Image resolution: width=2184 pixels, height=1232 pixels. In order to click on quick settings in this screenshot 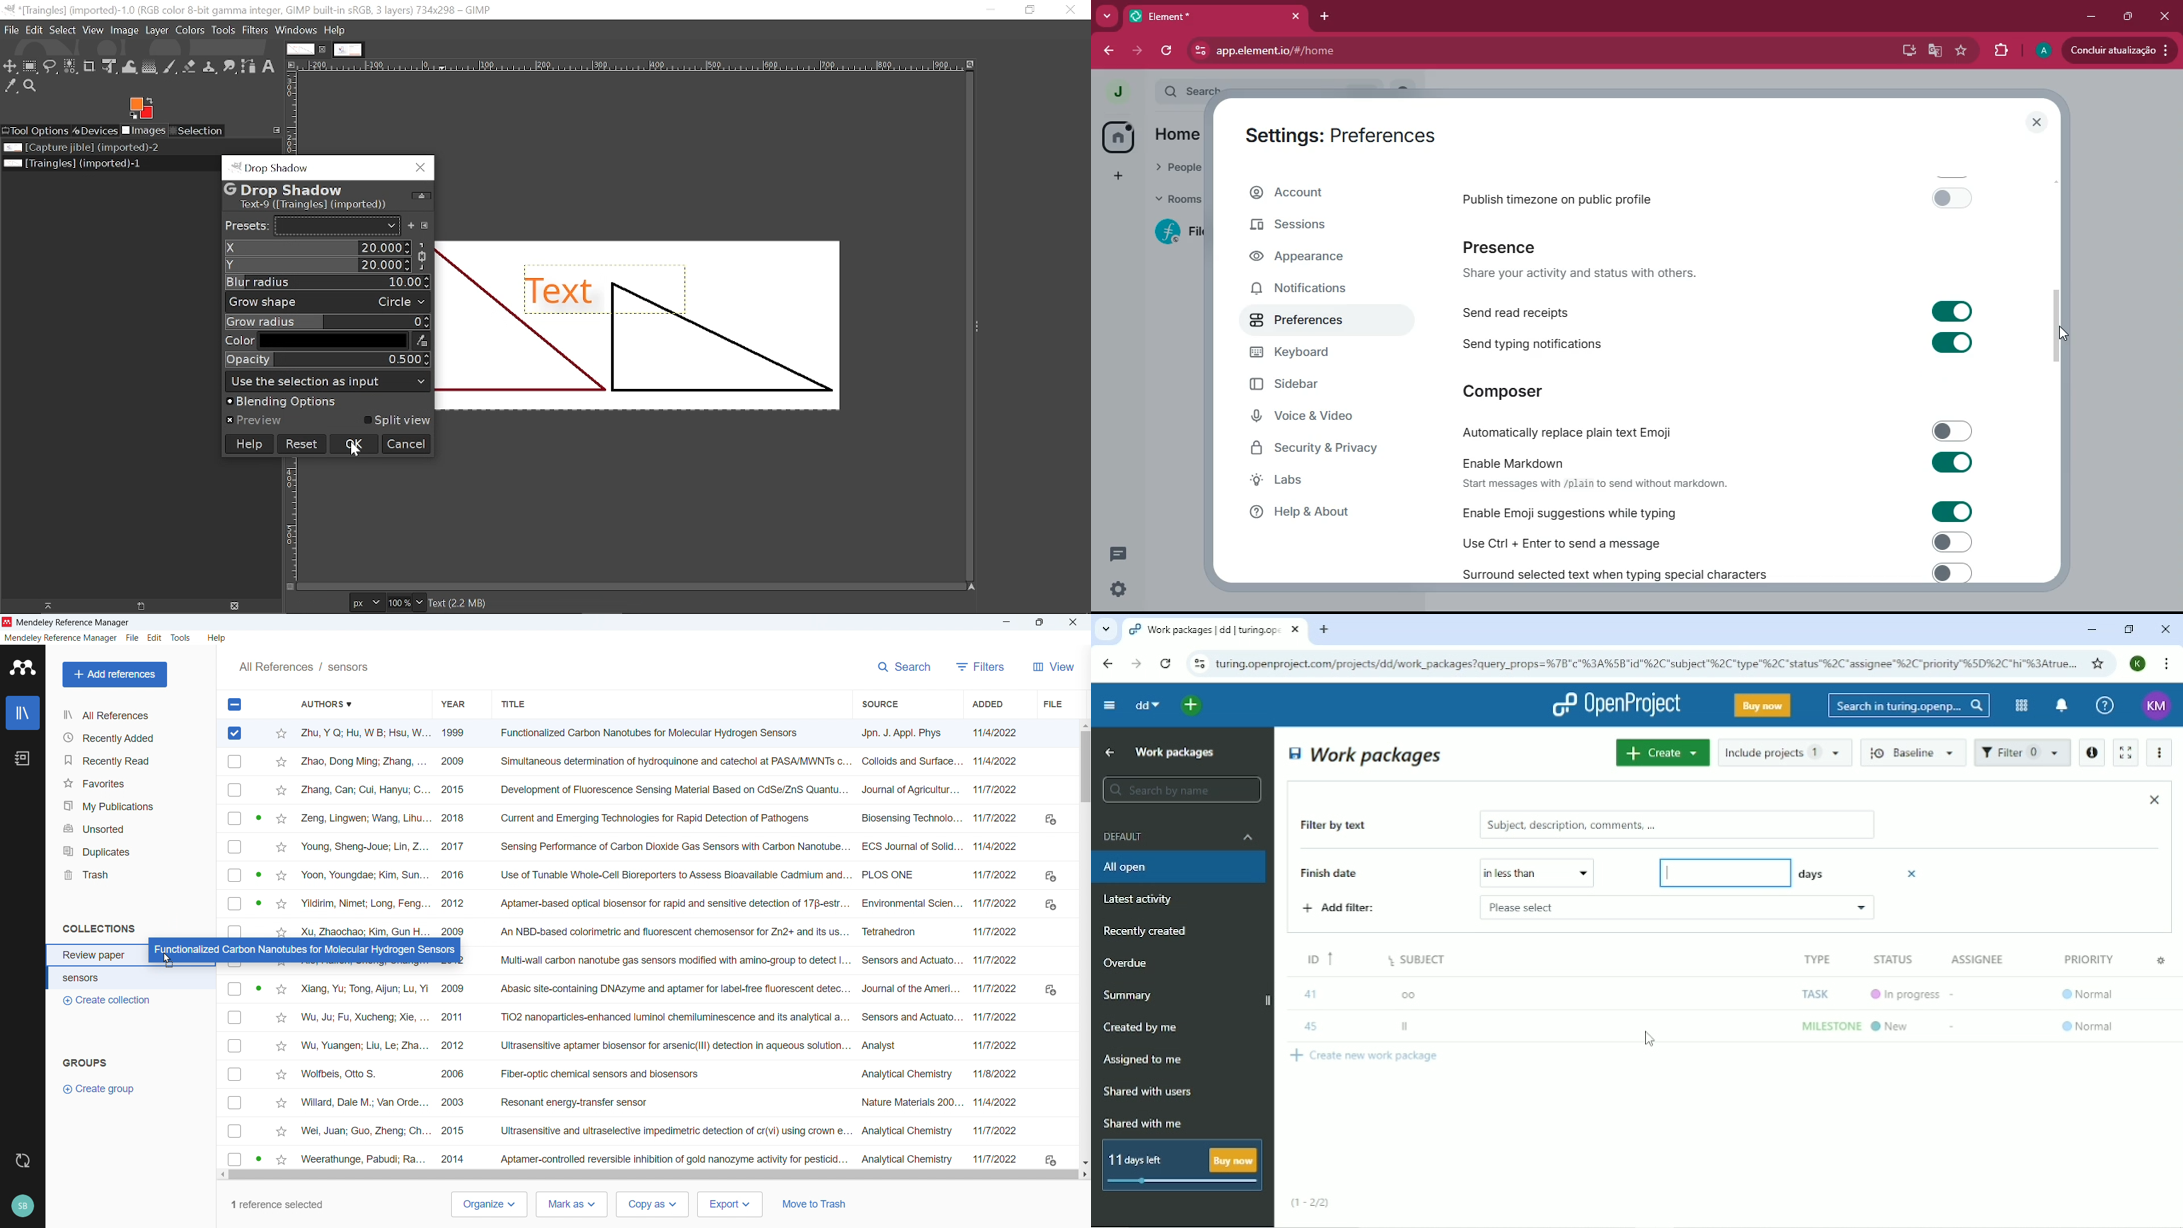, I will do `click(1117, 592)`.